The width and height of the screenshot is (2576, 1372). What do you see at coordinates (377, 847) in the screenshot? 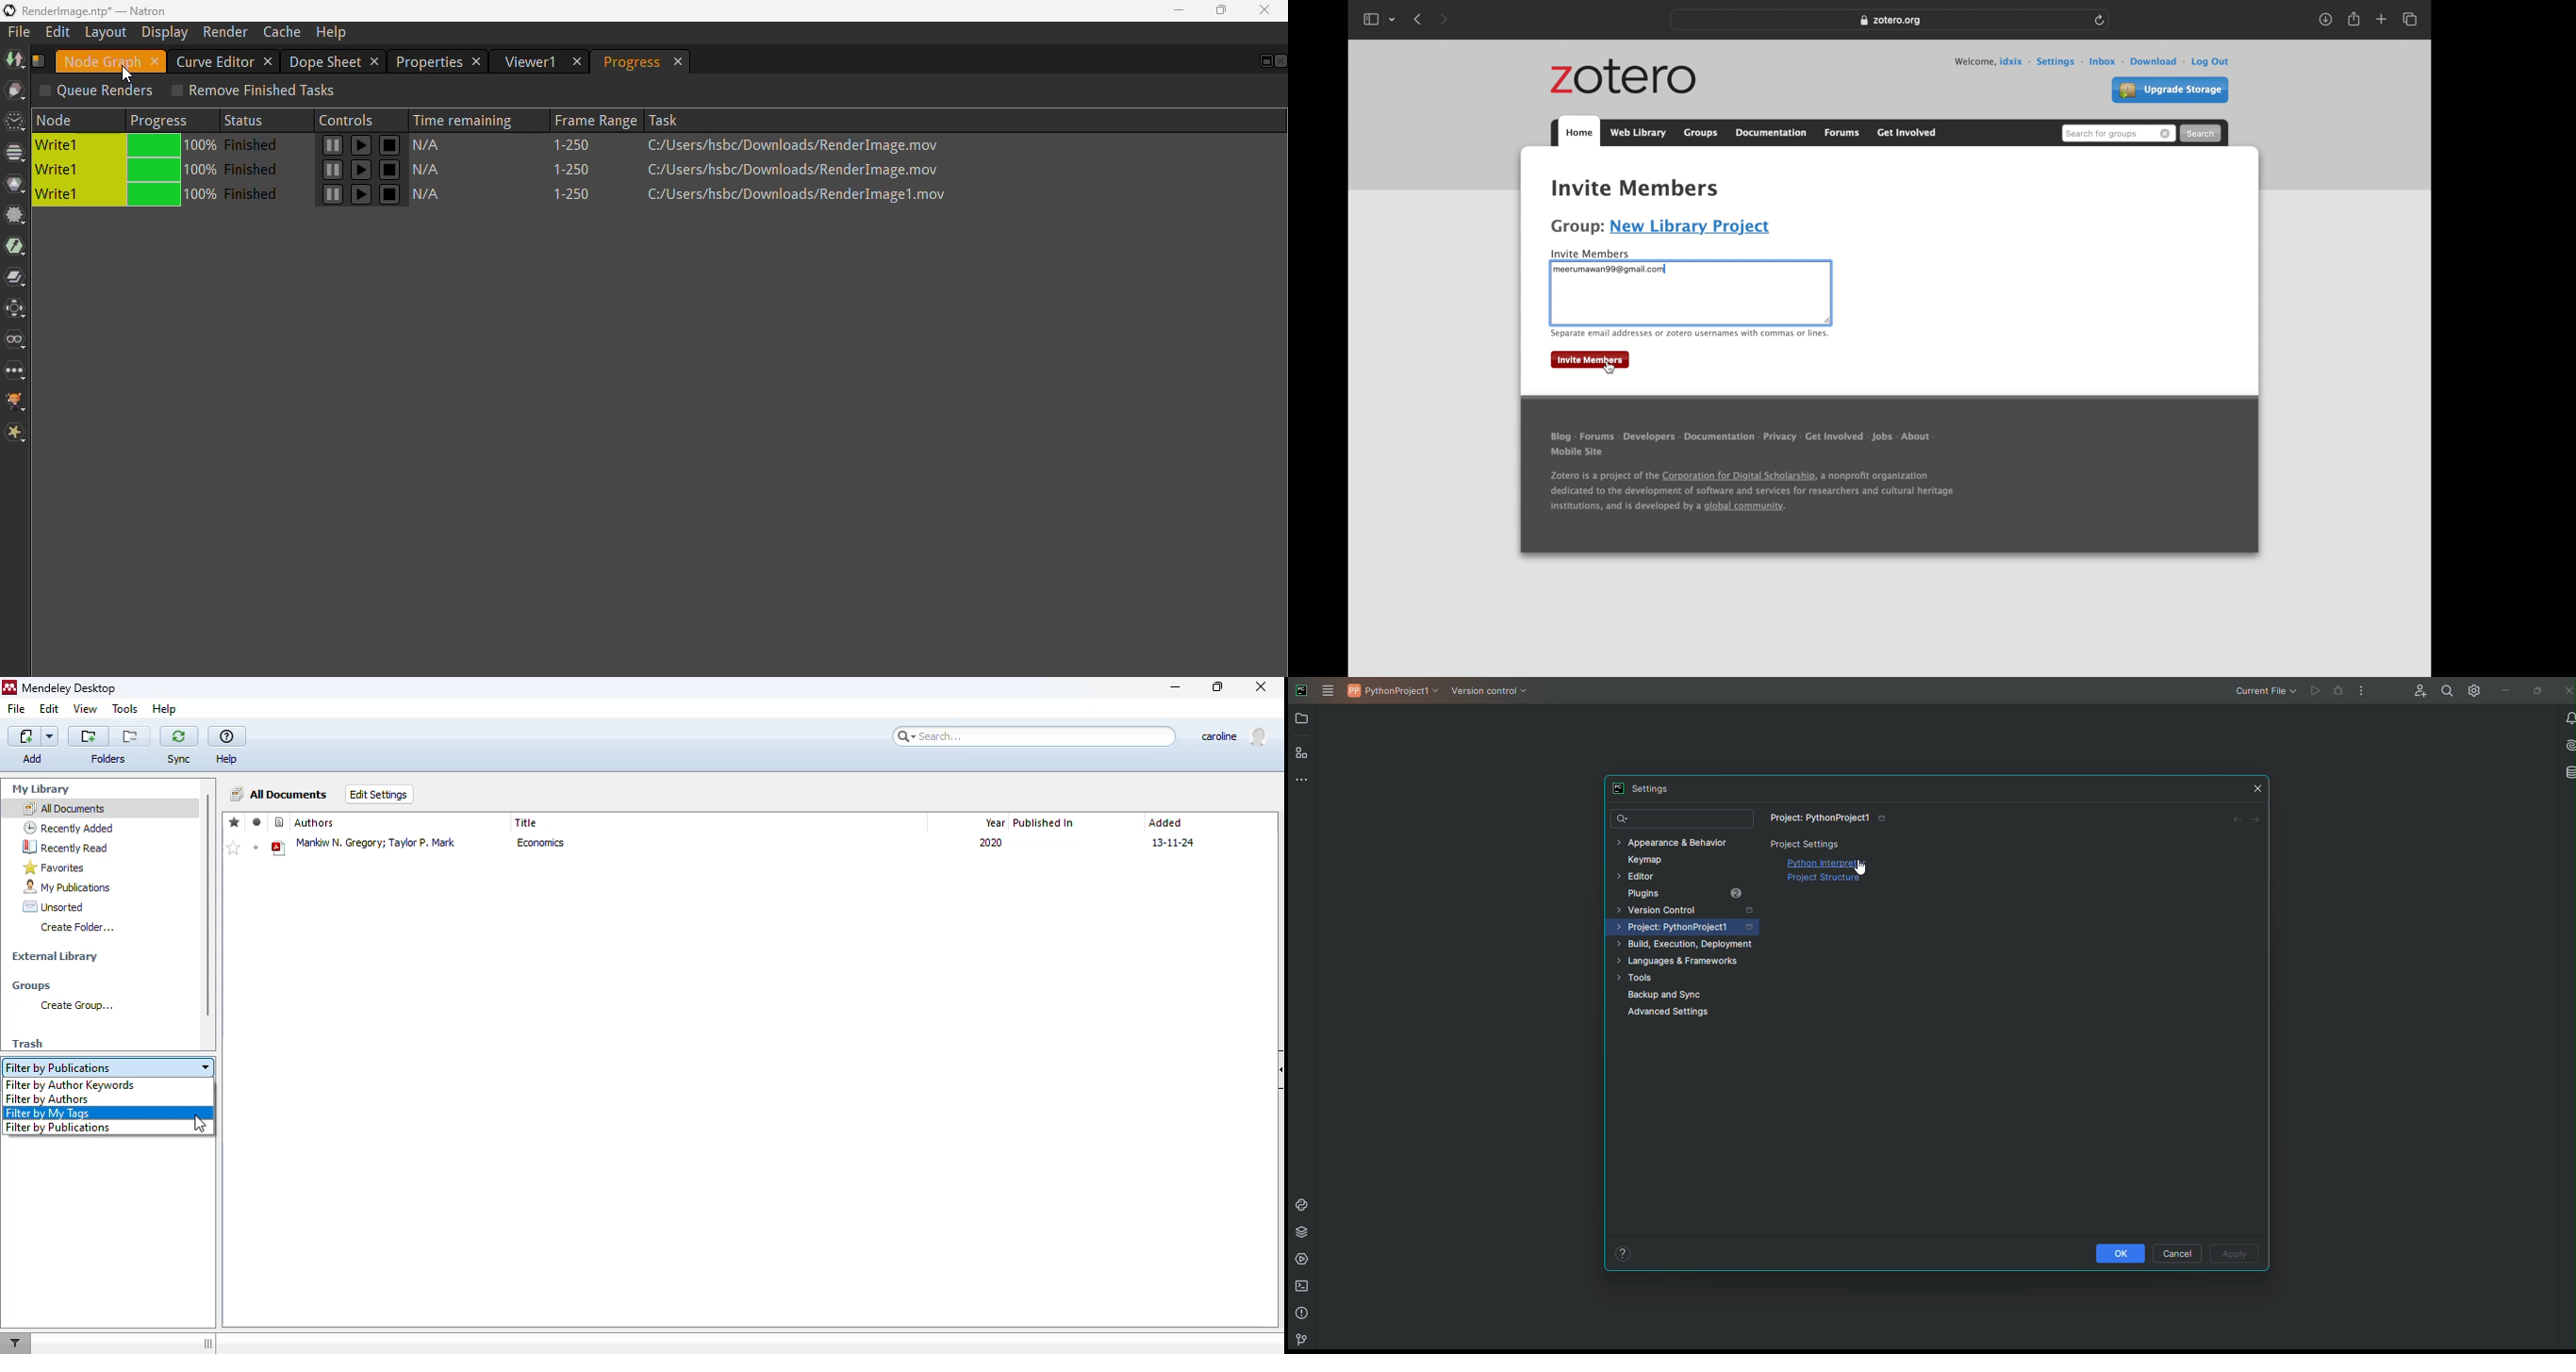
I see `manlow n, gregory,taylor p,mark` at bounding box center [377, 847].